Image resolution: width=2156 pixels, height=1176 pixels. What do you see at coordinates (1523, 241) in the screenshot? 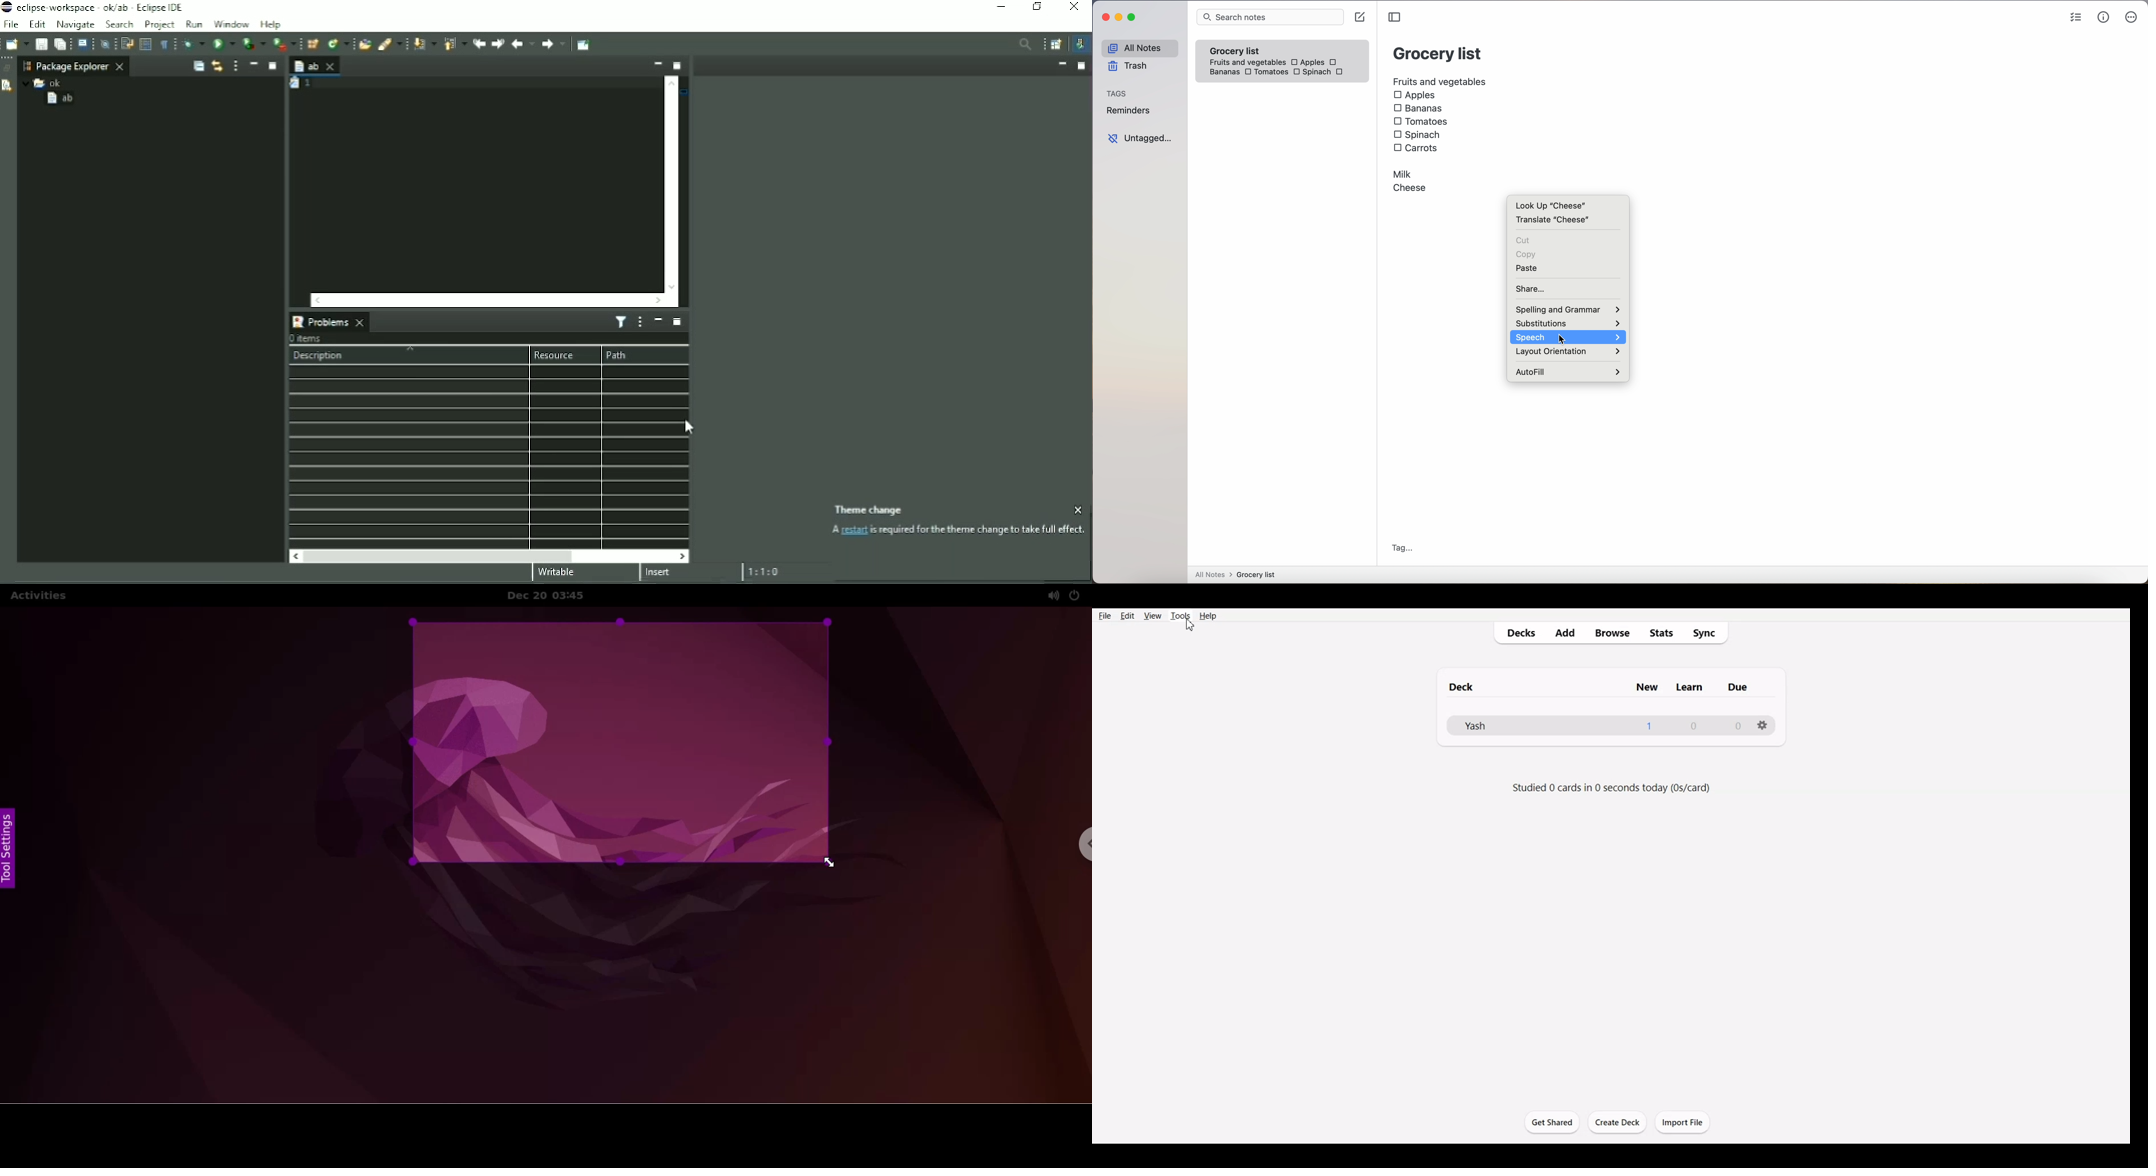
I see `cut` at bounding box center [1523, 241].